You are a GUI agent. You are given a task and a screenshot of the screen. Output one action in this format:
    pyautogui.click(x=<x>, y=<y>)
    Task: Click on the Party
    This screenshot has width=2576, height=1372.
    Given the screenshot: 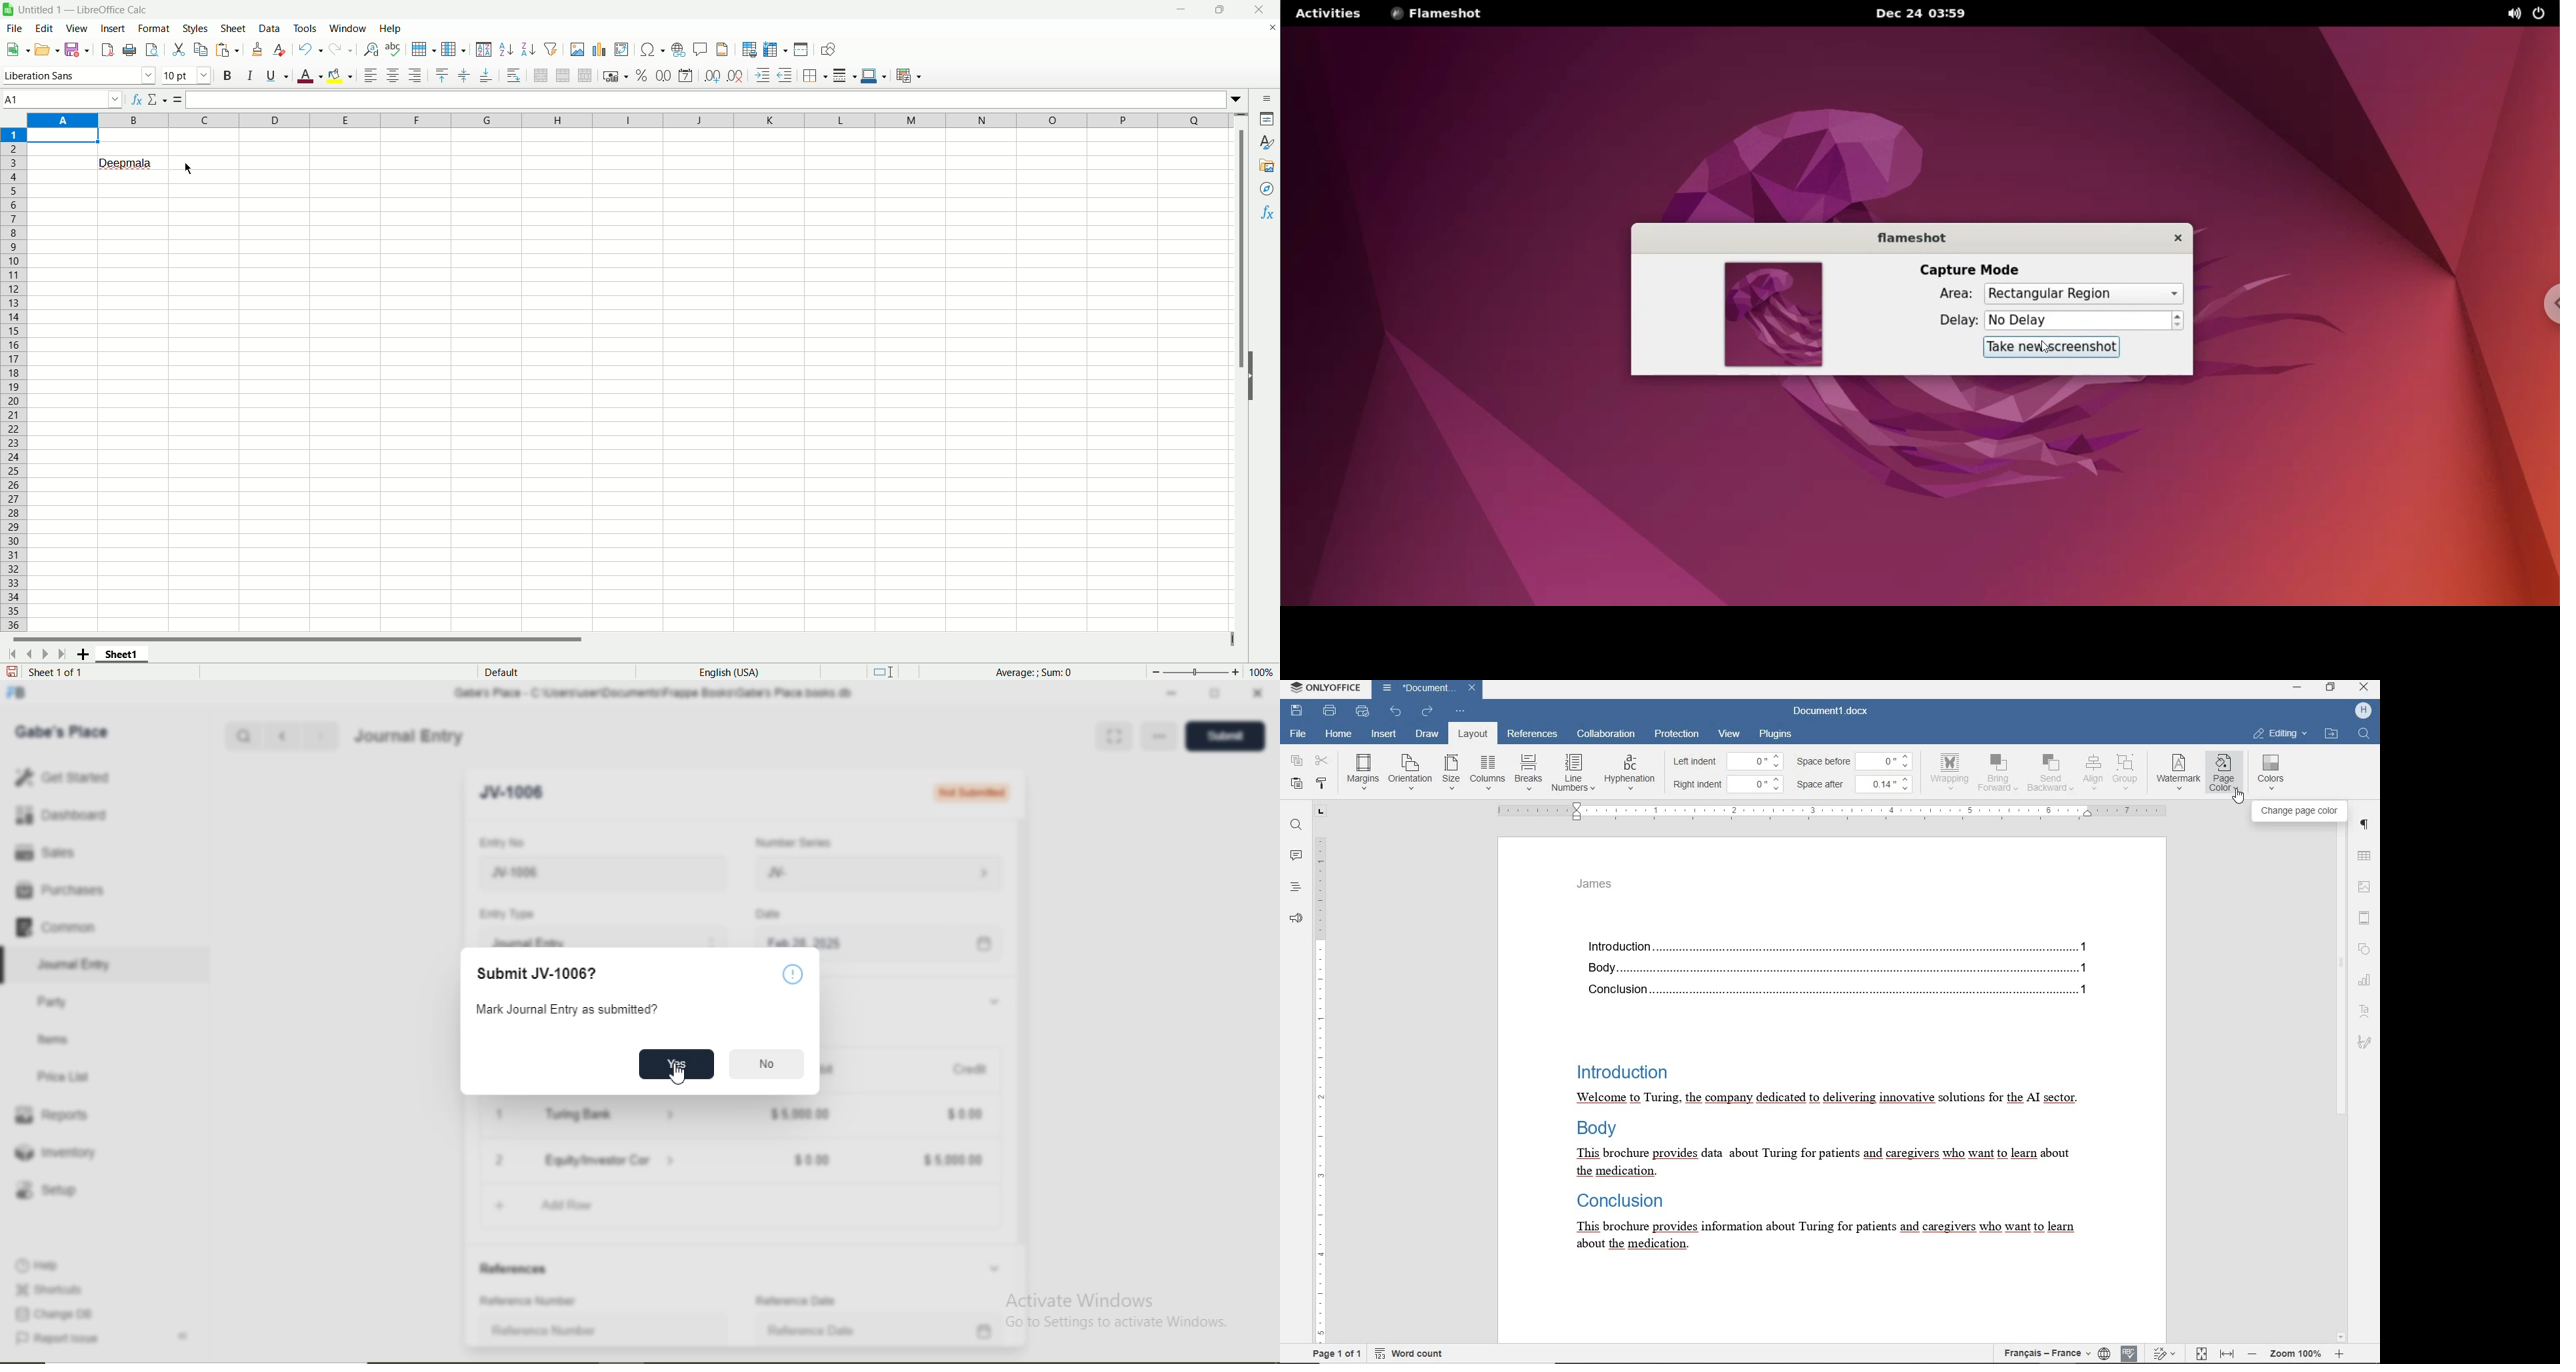 What is the action you would take?
    pyautogui.click(x=53, y=1004)
    